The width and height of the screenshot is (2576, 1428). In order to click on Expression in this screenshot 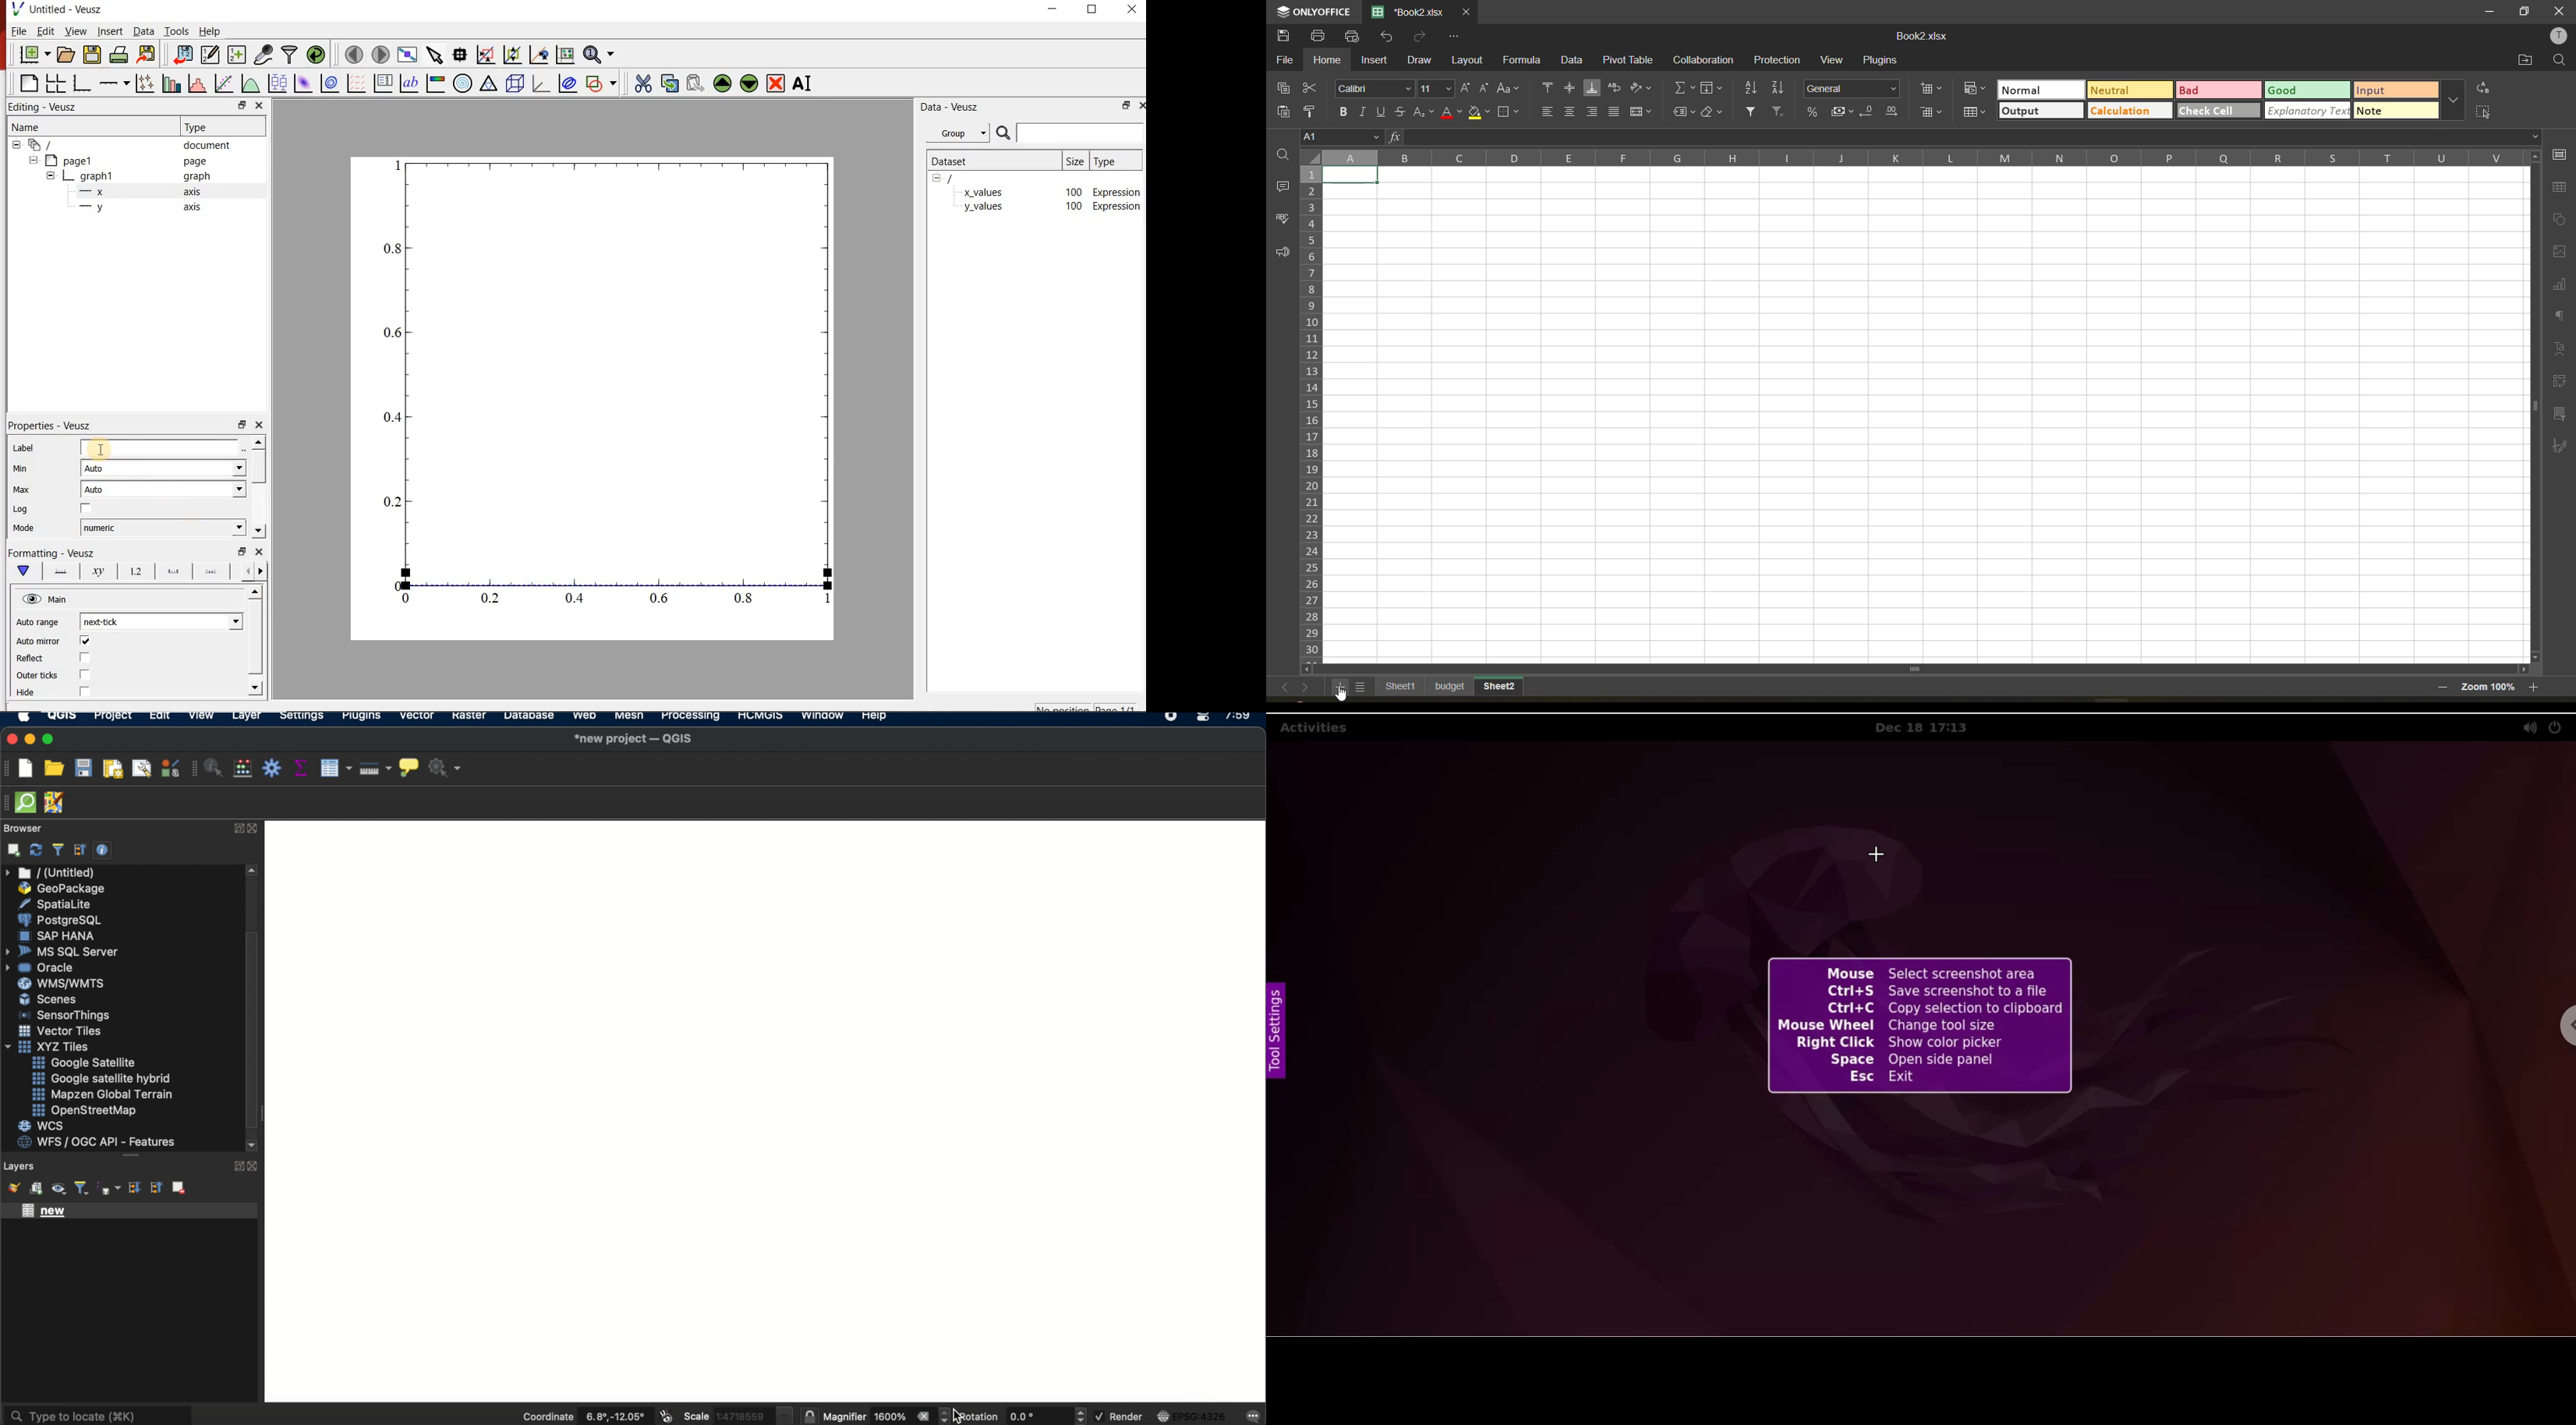, I will do `click(1118, 190)`.